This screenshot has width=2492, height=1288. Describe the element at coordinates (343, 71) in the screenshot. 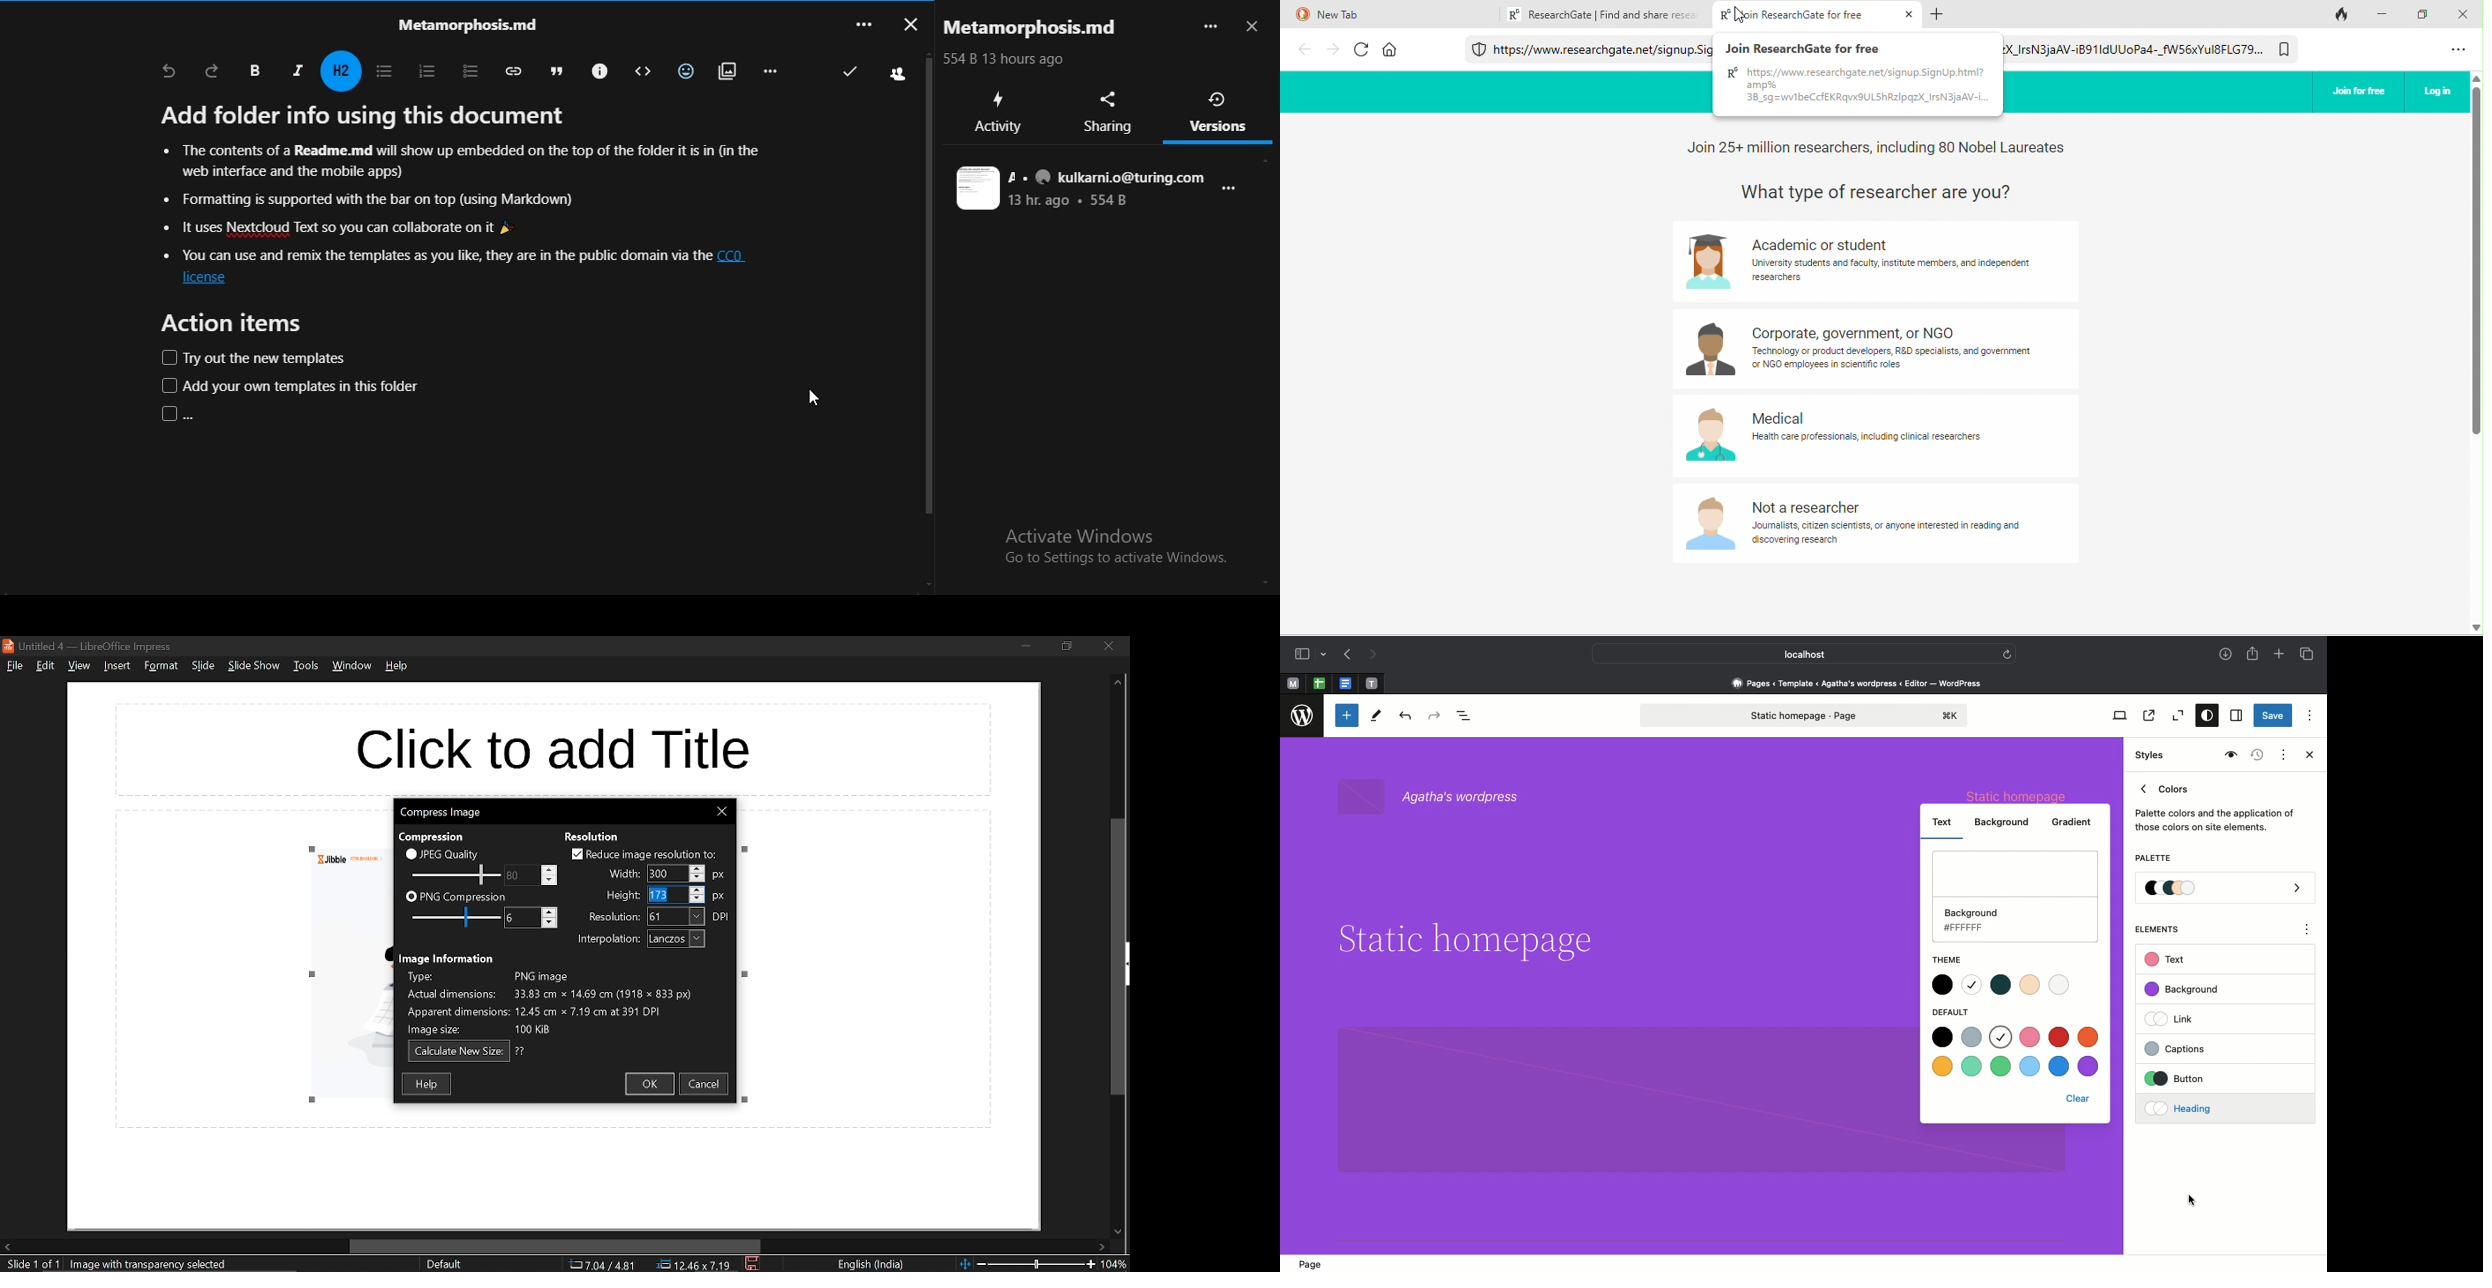

I see `headings` at that location.